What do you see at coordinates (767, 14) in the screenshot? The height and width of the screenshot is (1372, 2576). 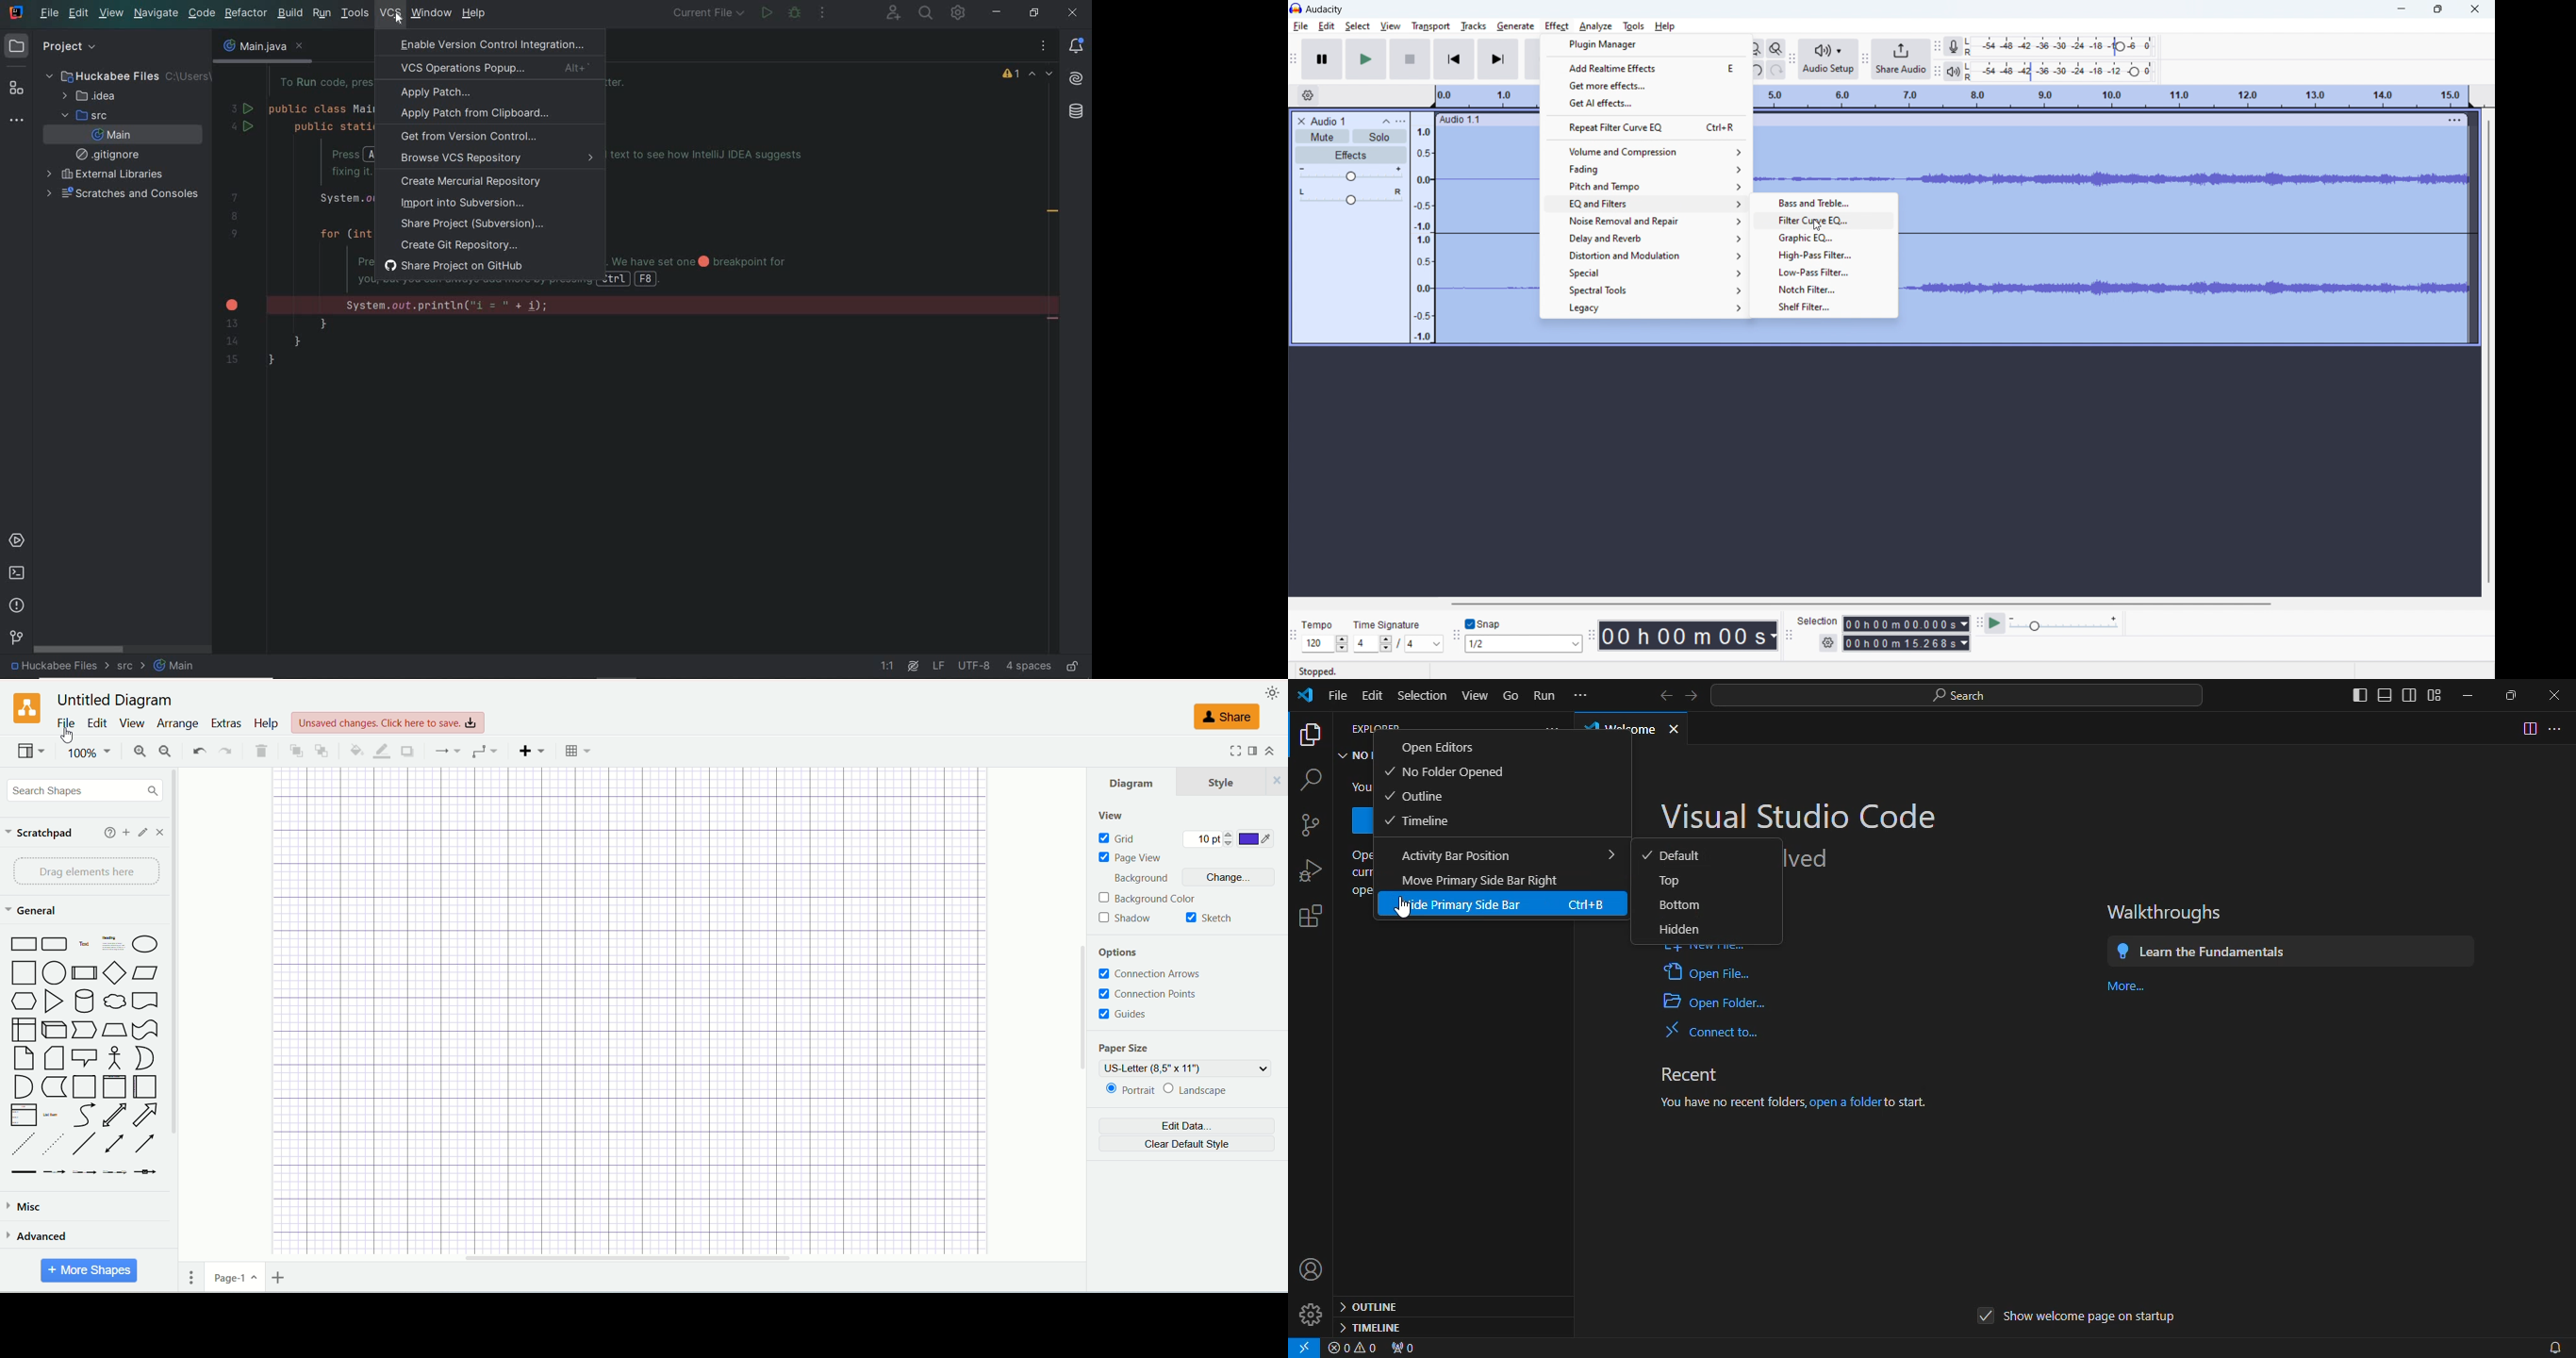 I see `run` at bounding box center [767, 14].